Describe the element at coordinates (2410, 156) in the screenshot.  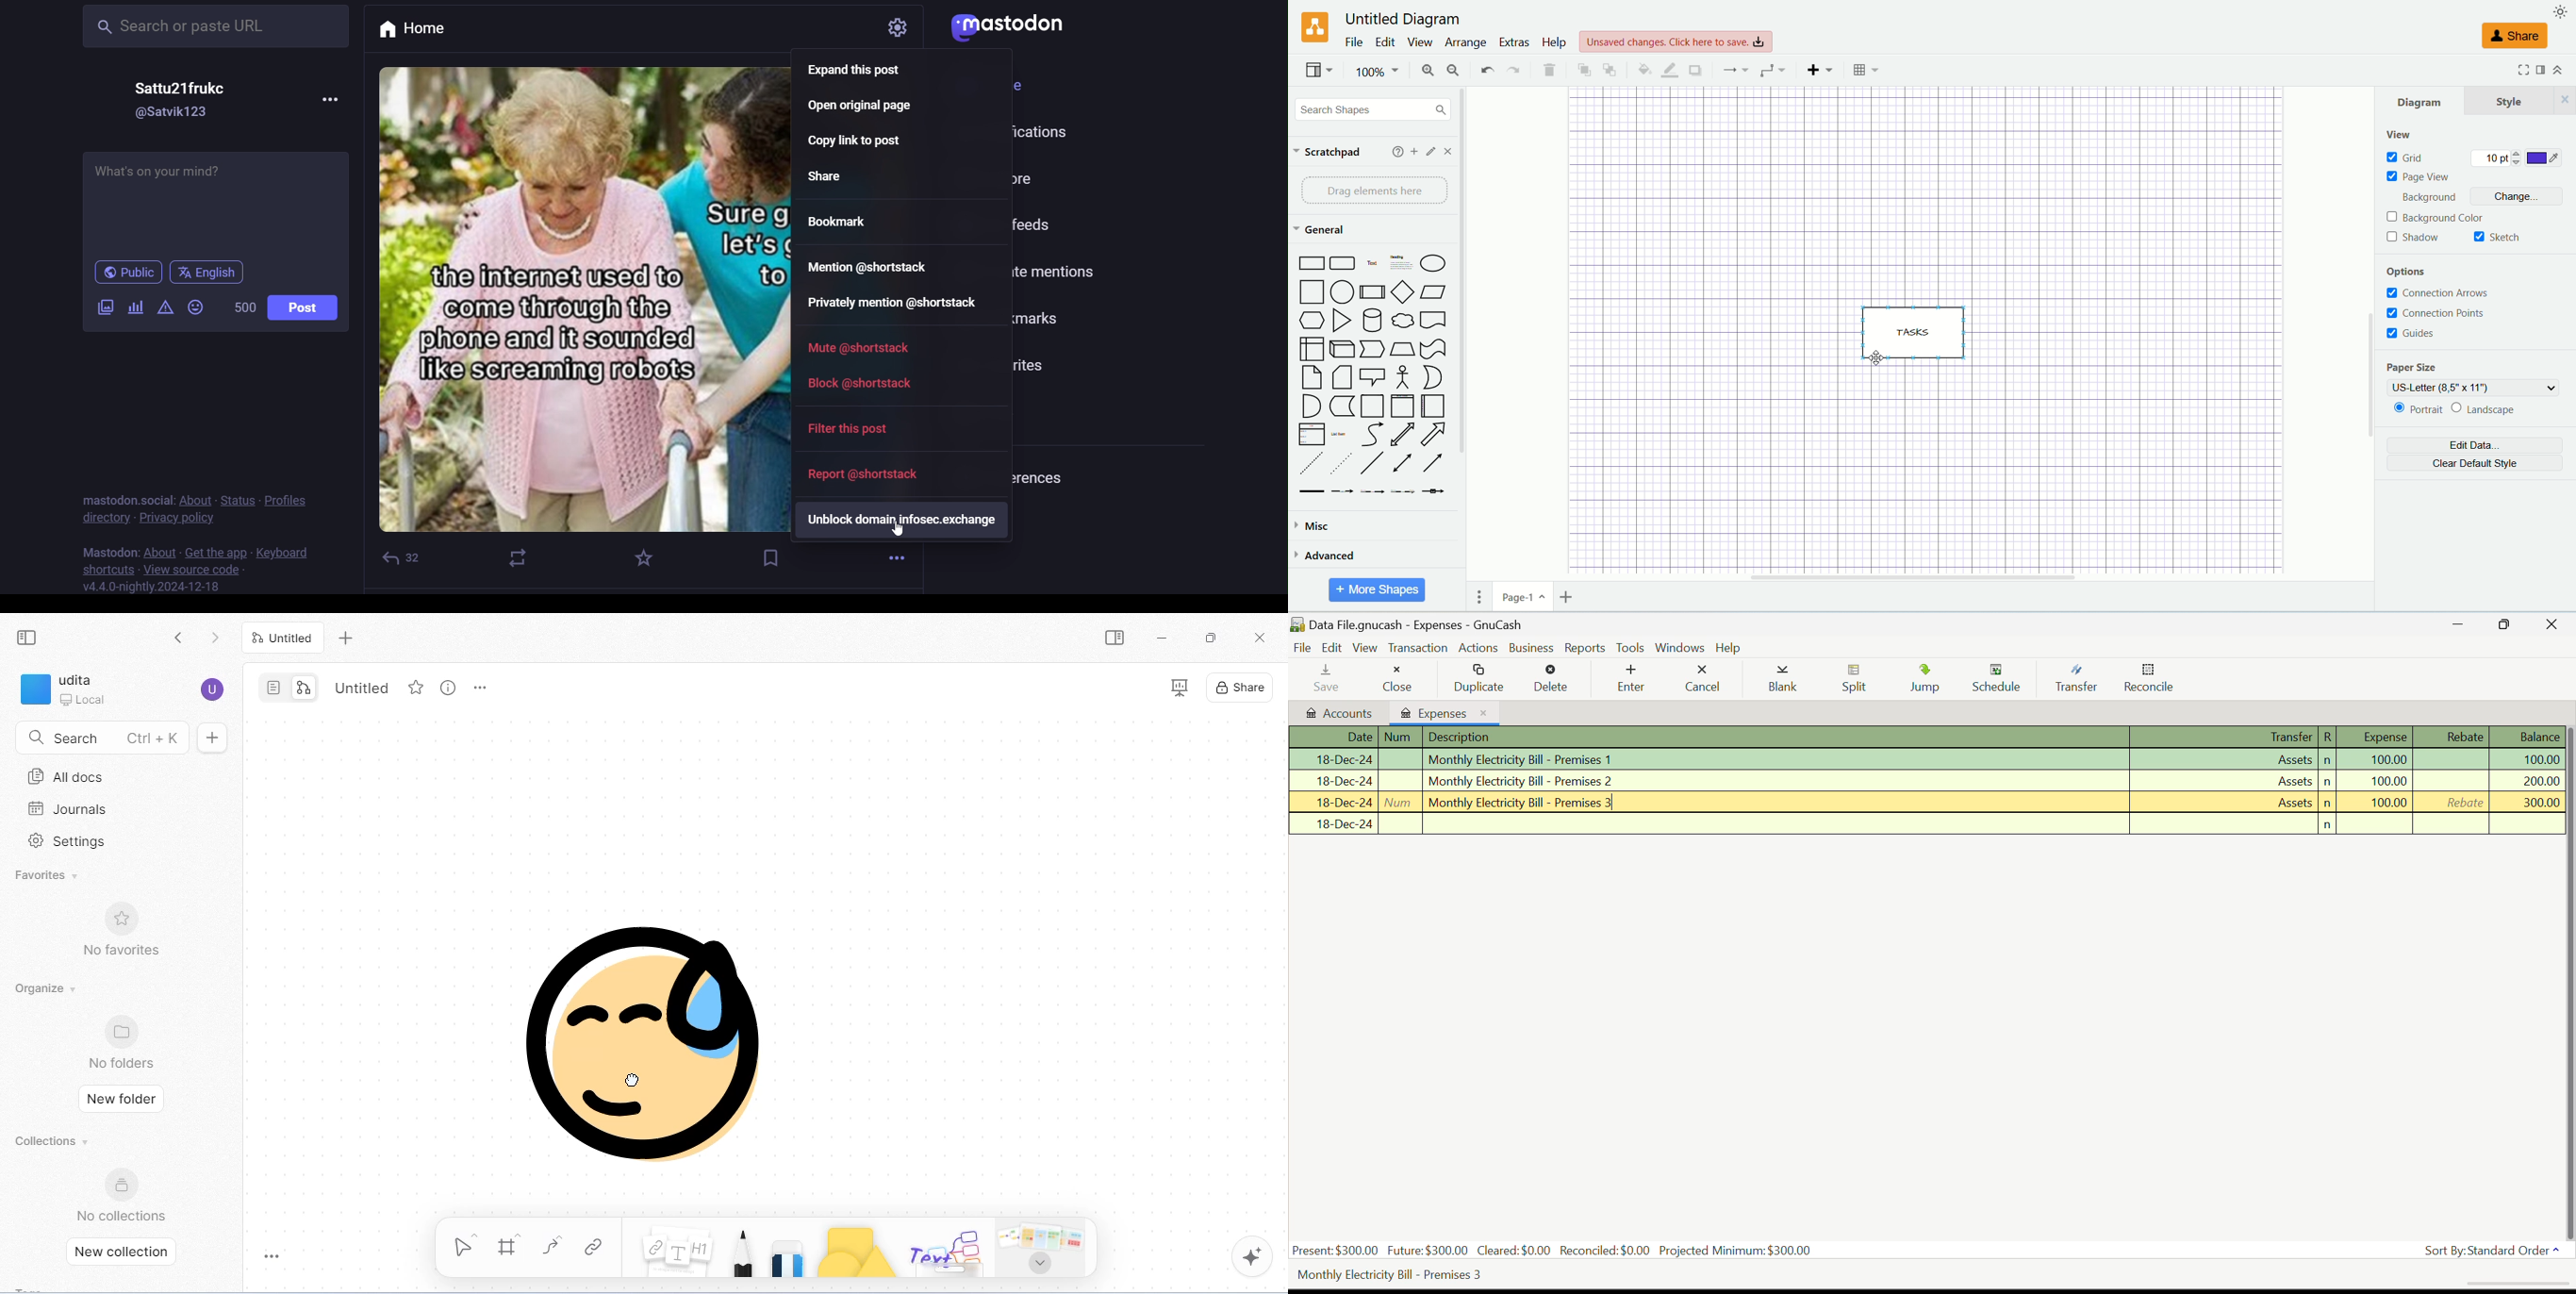
I see `grid` at that location.